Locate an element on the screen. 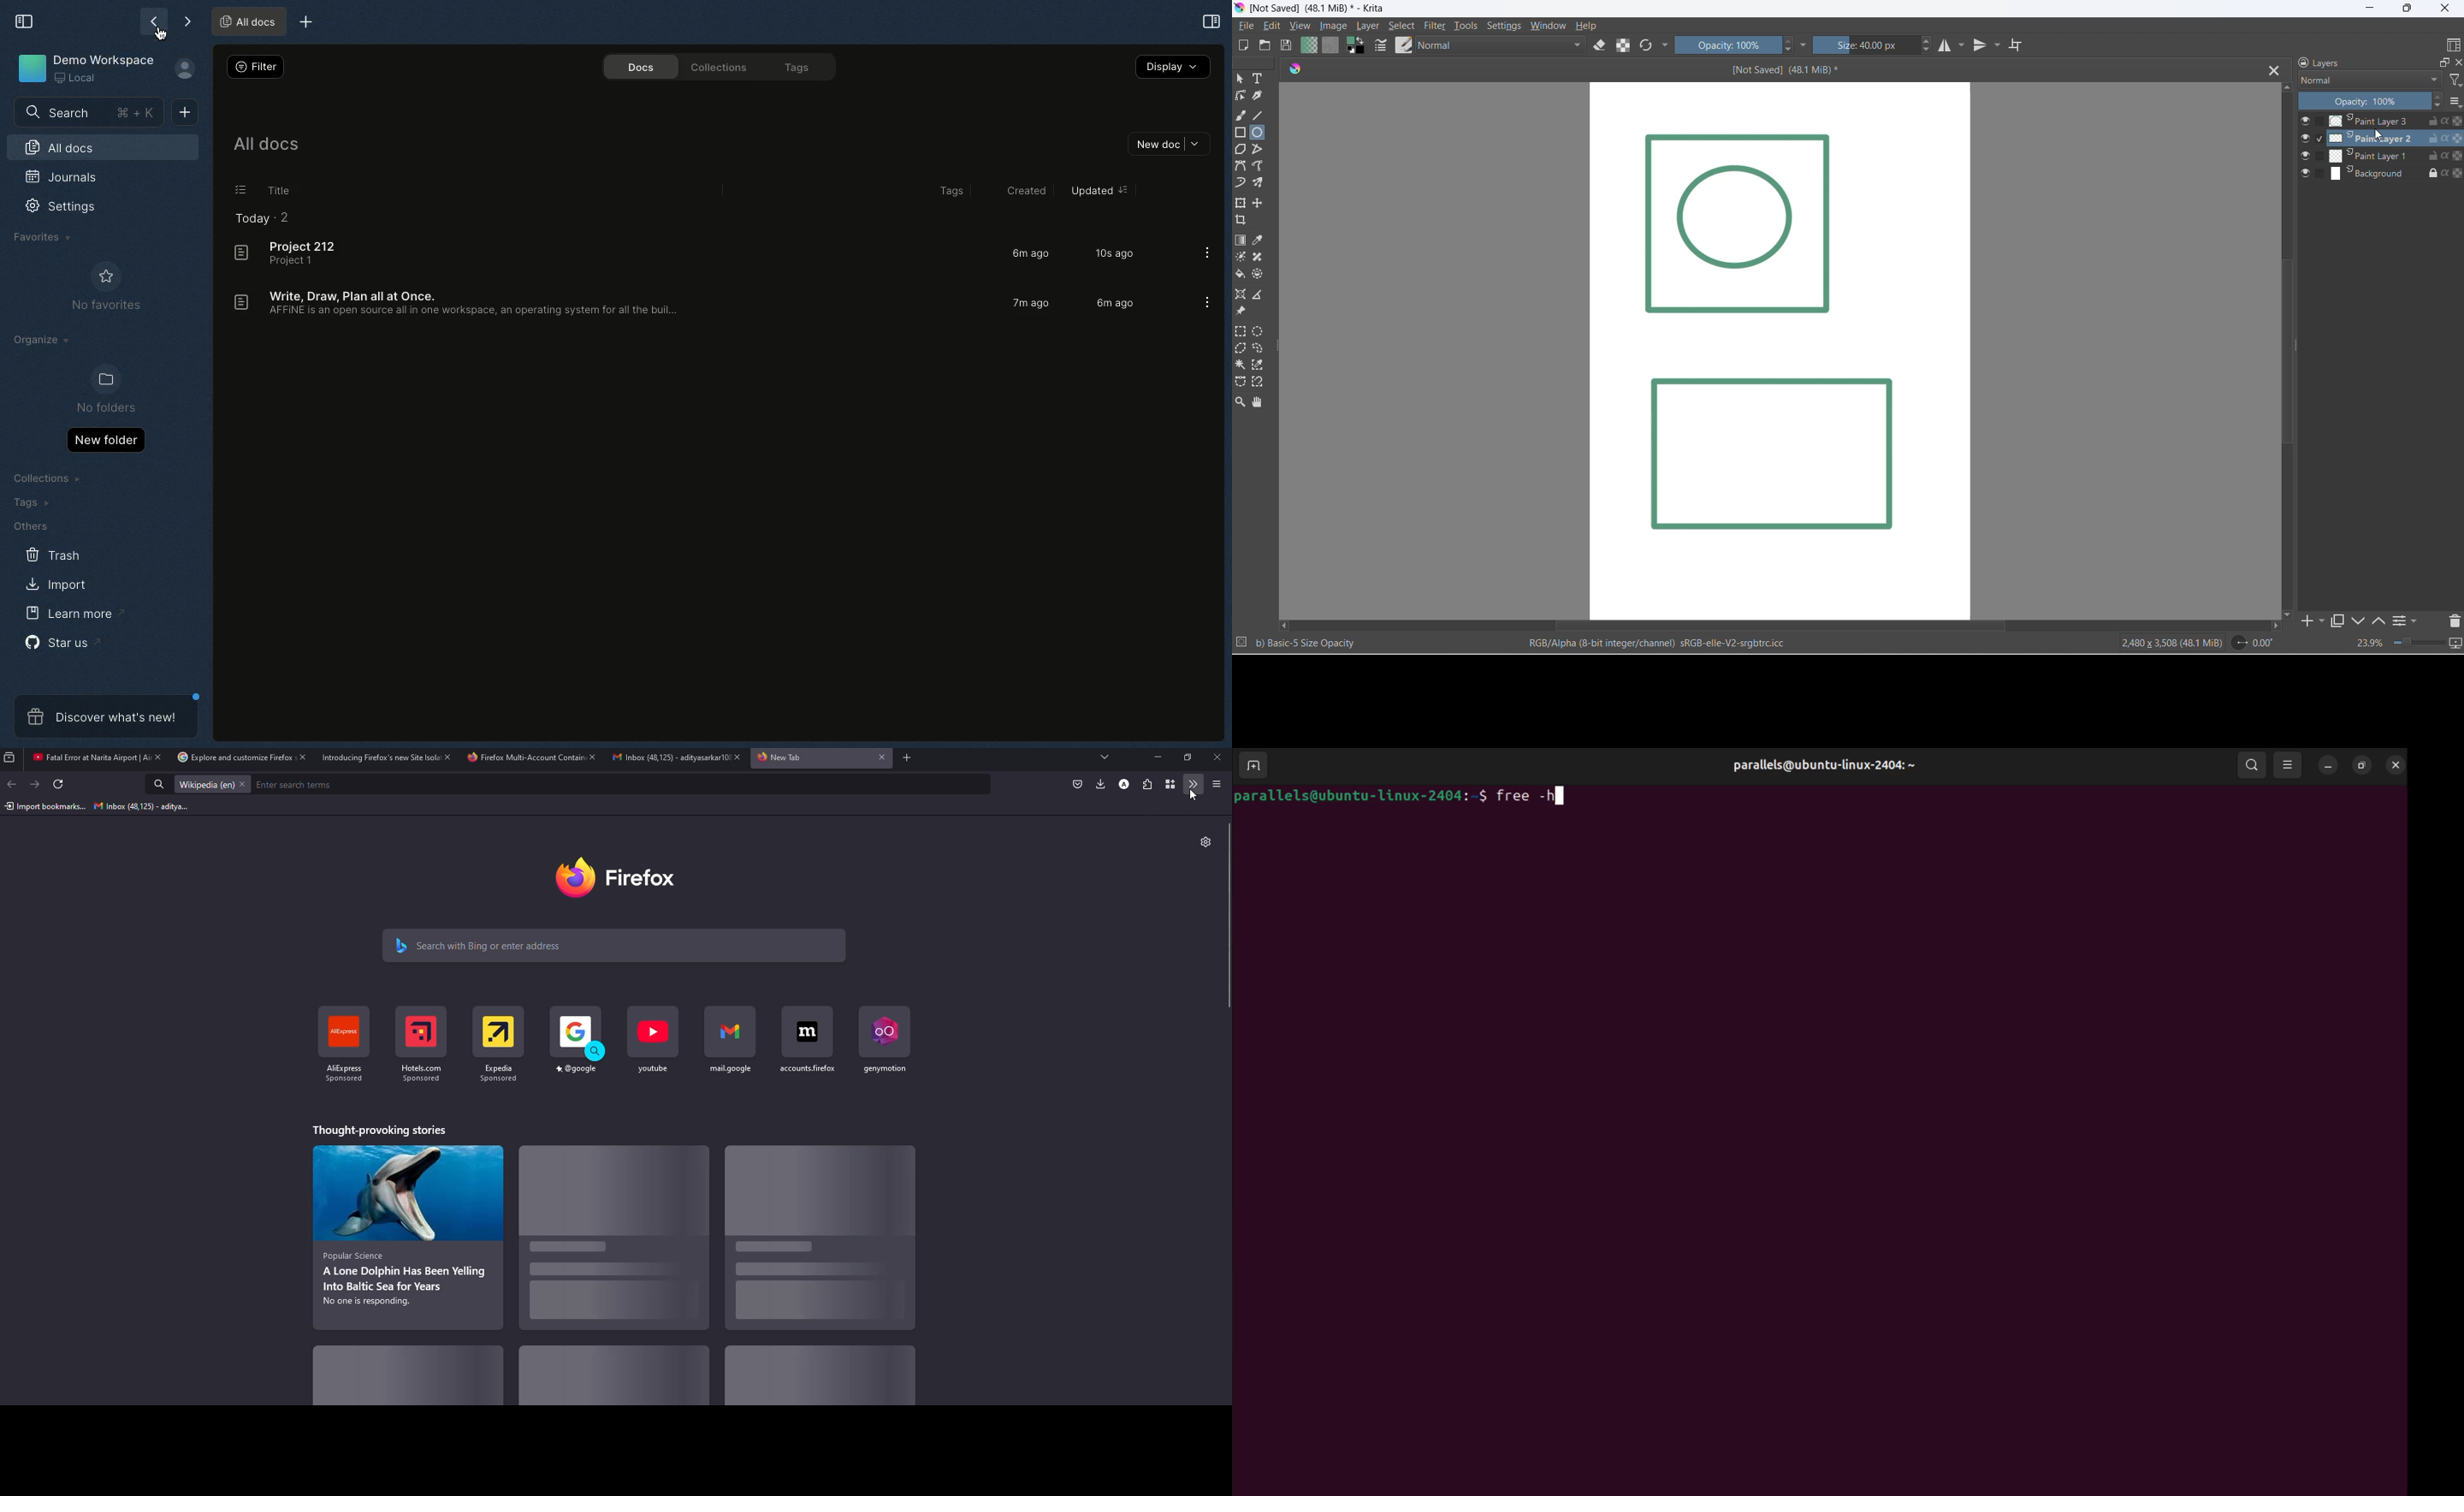  checkbox is located at coordinates (2321, 121).